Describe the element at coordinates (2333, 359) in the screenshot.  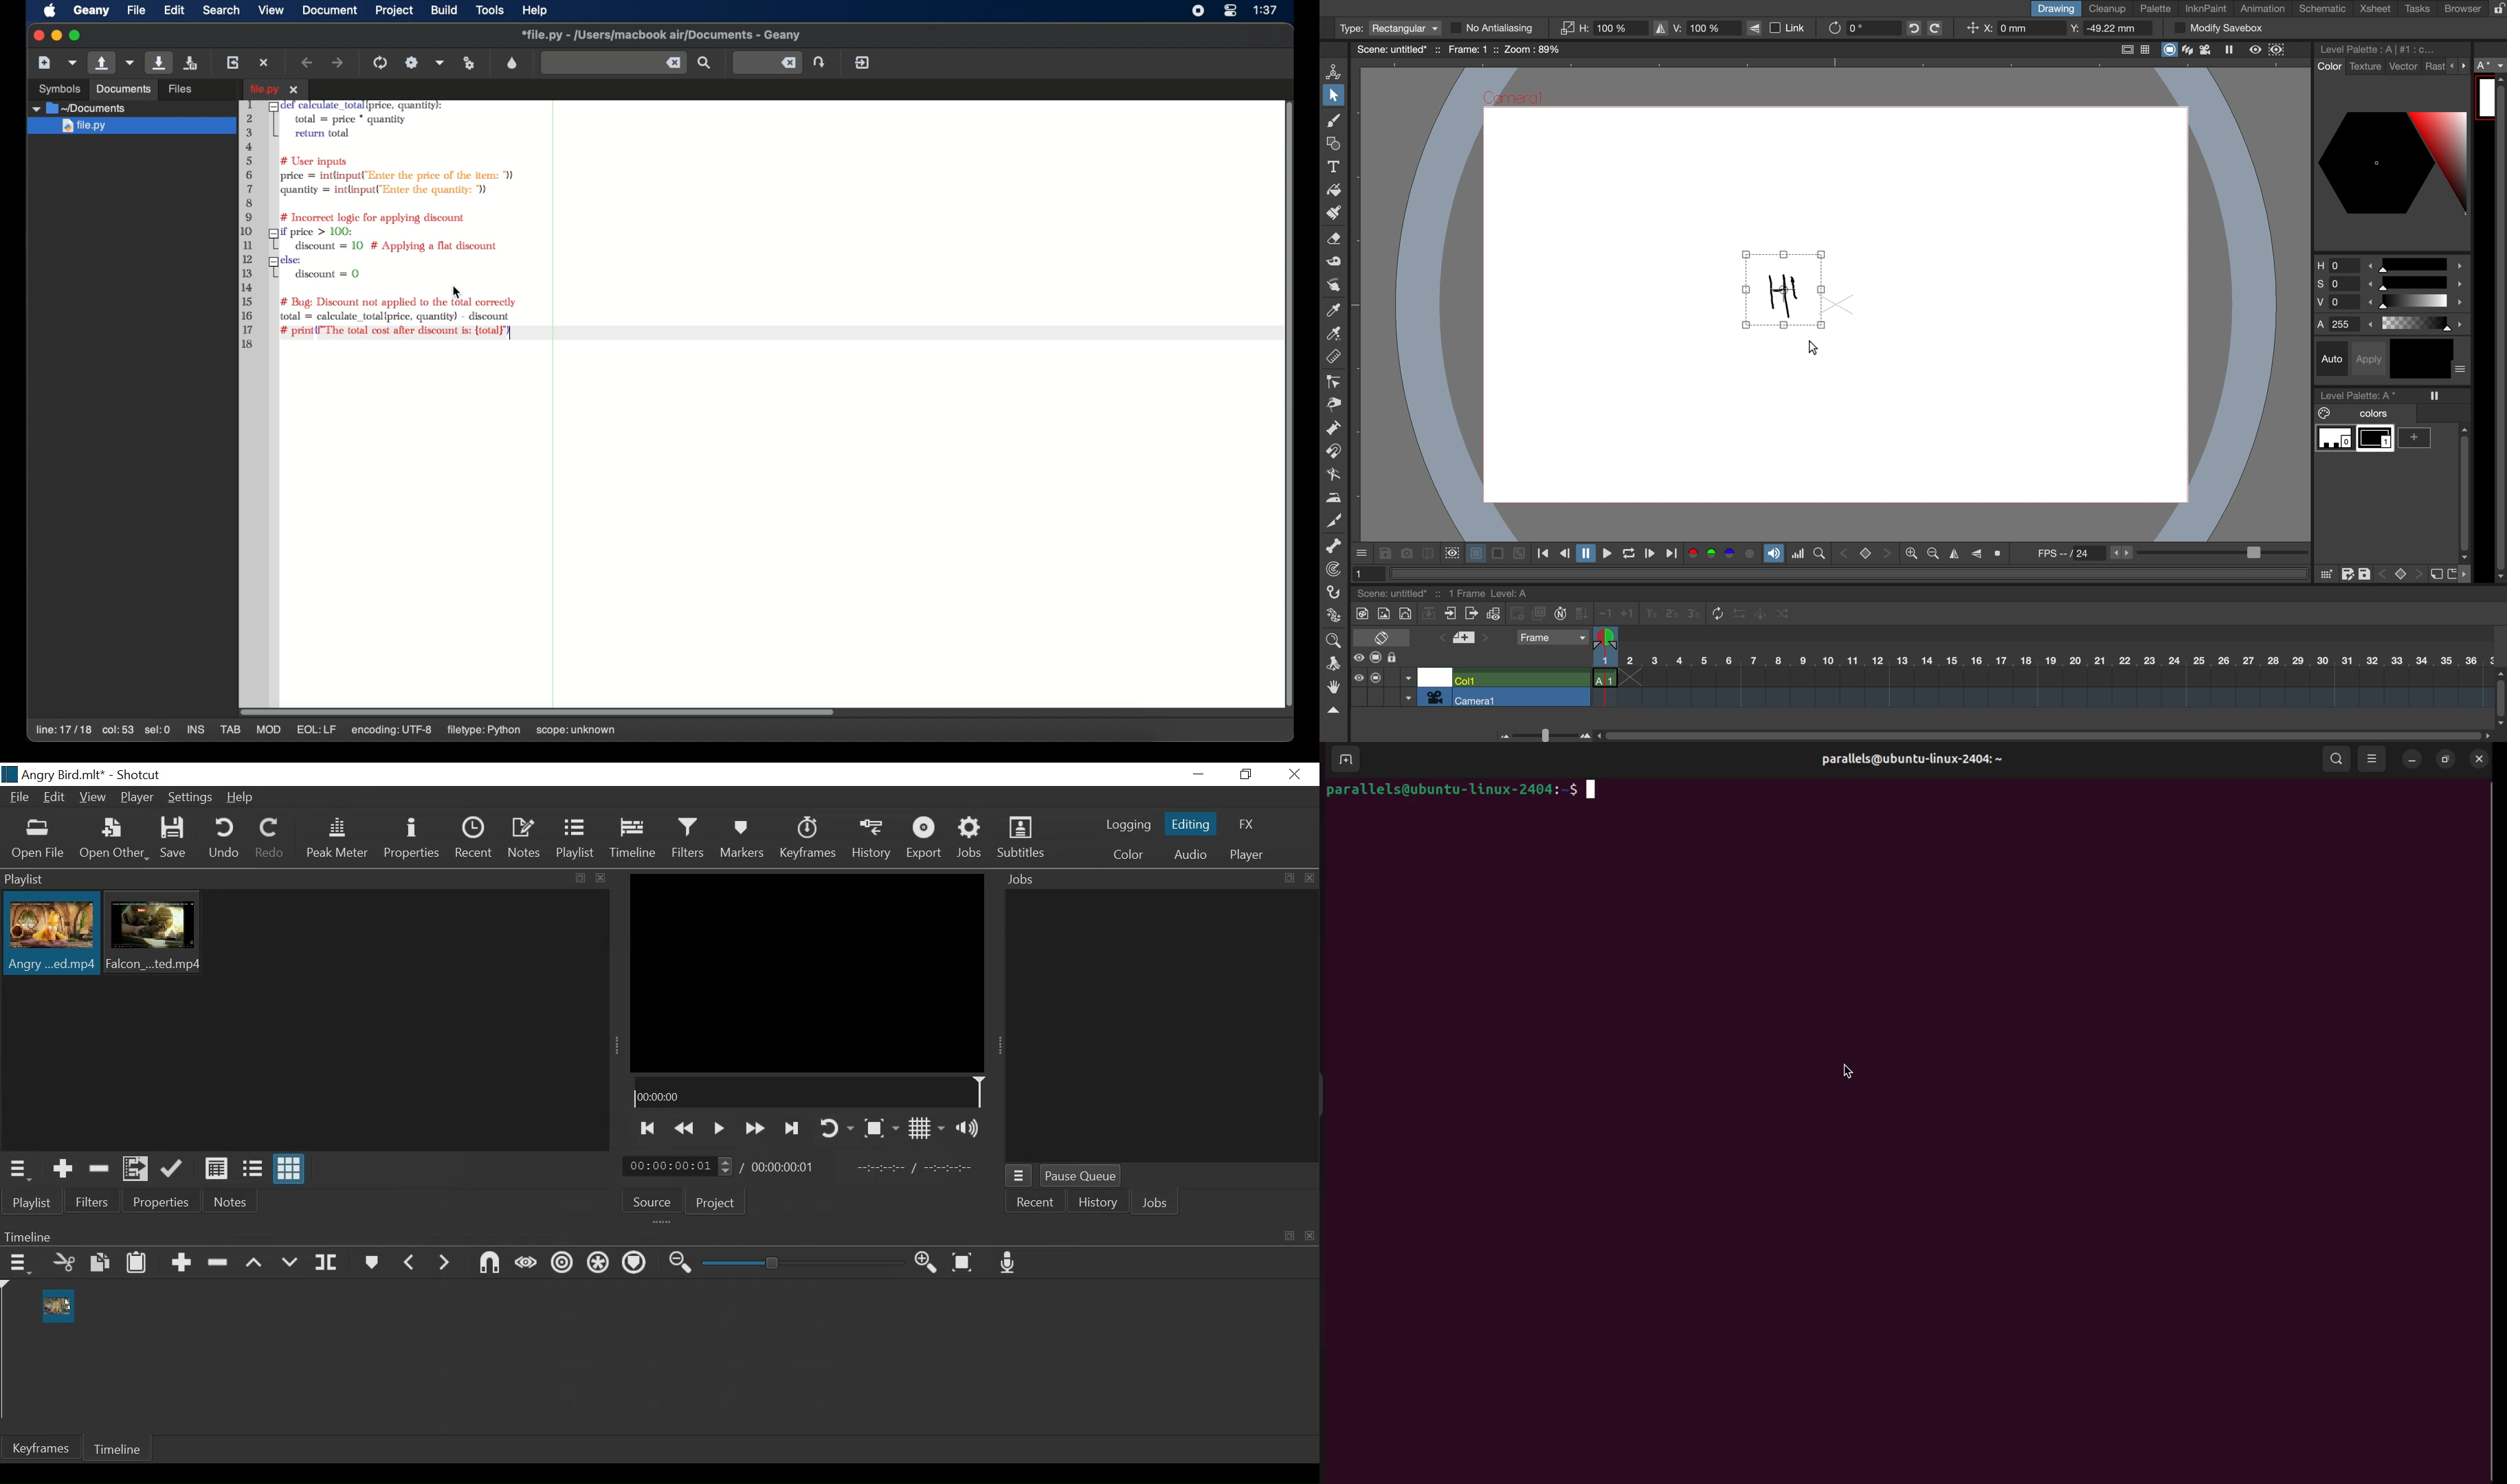
I see `auto` at that location.